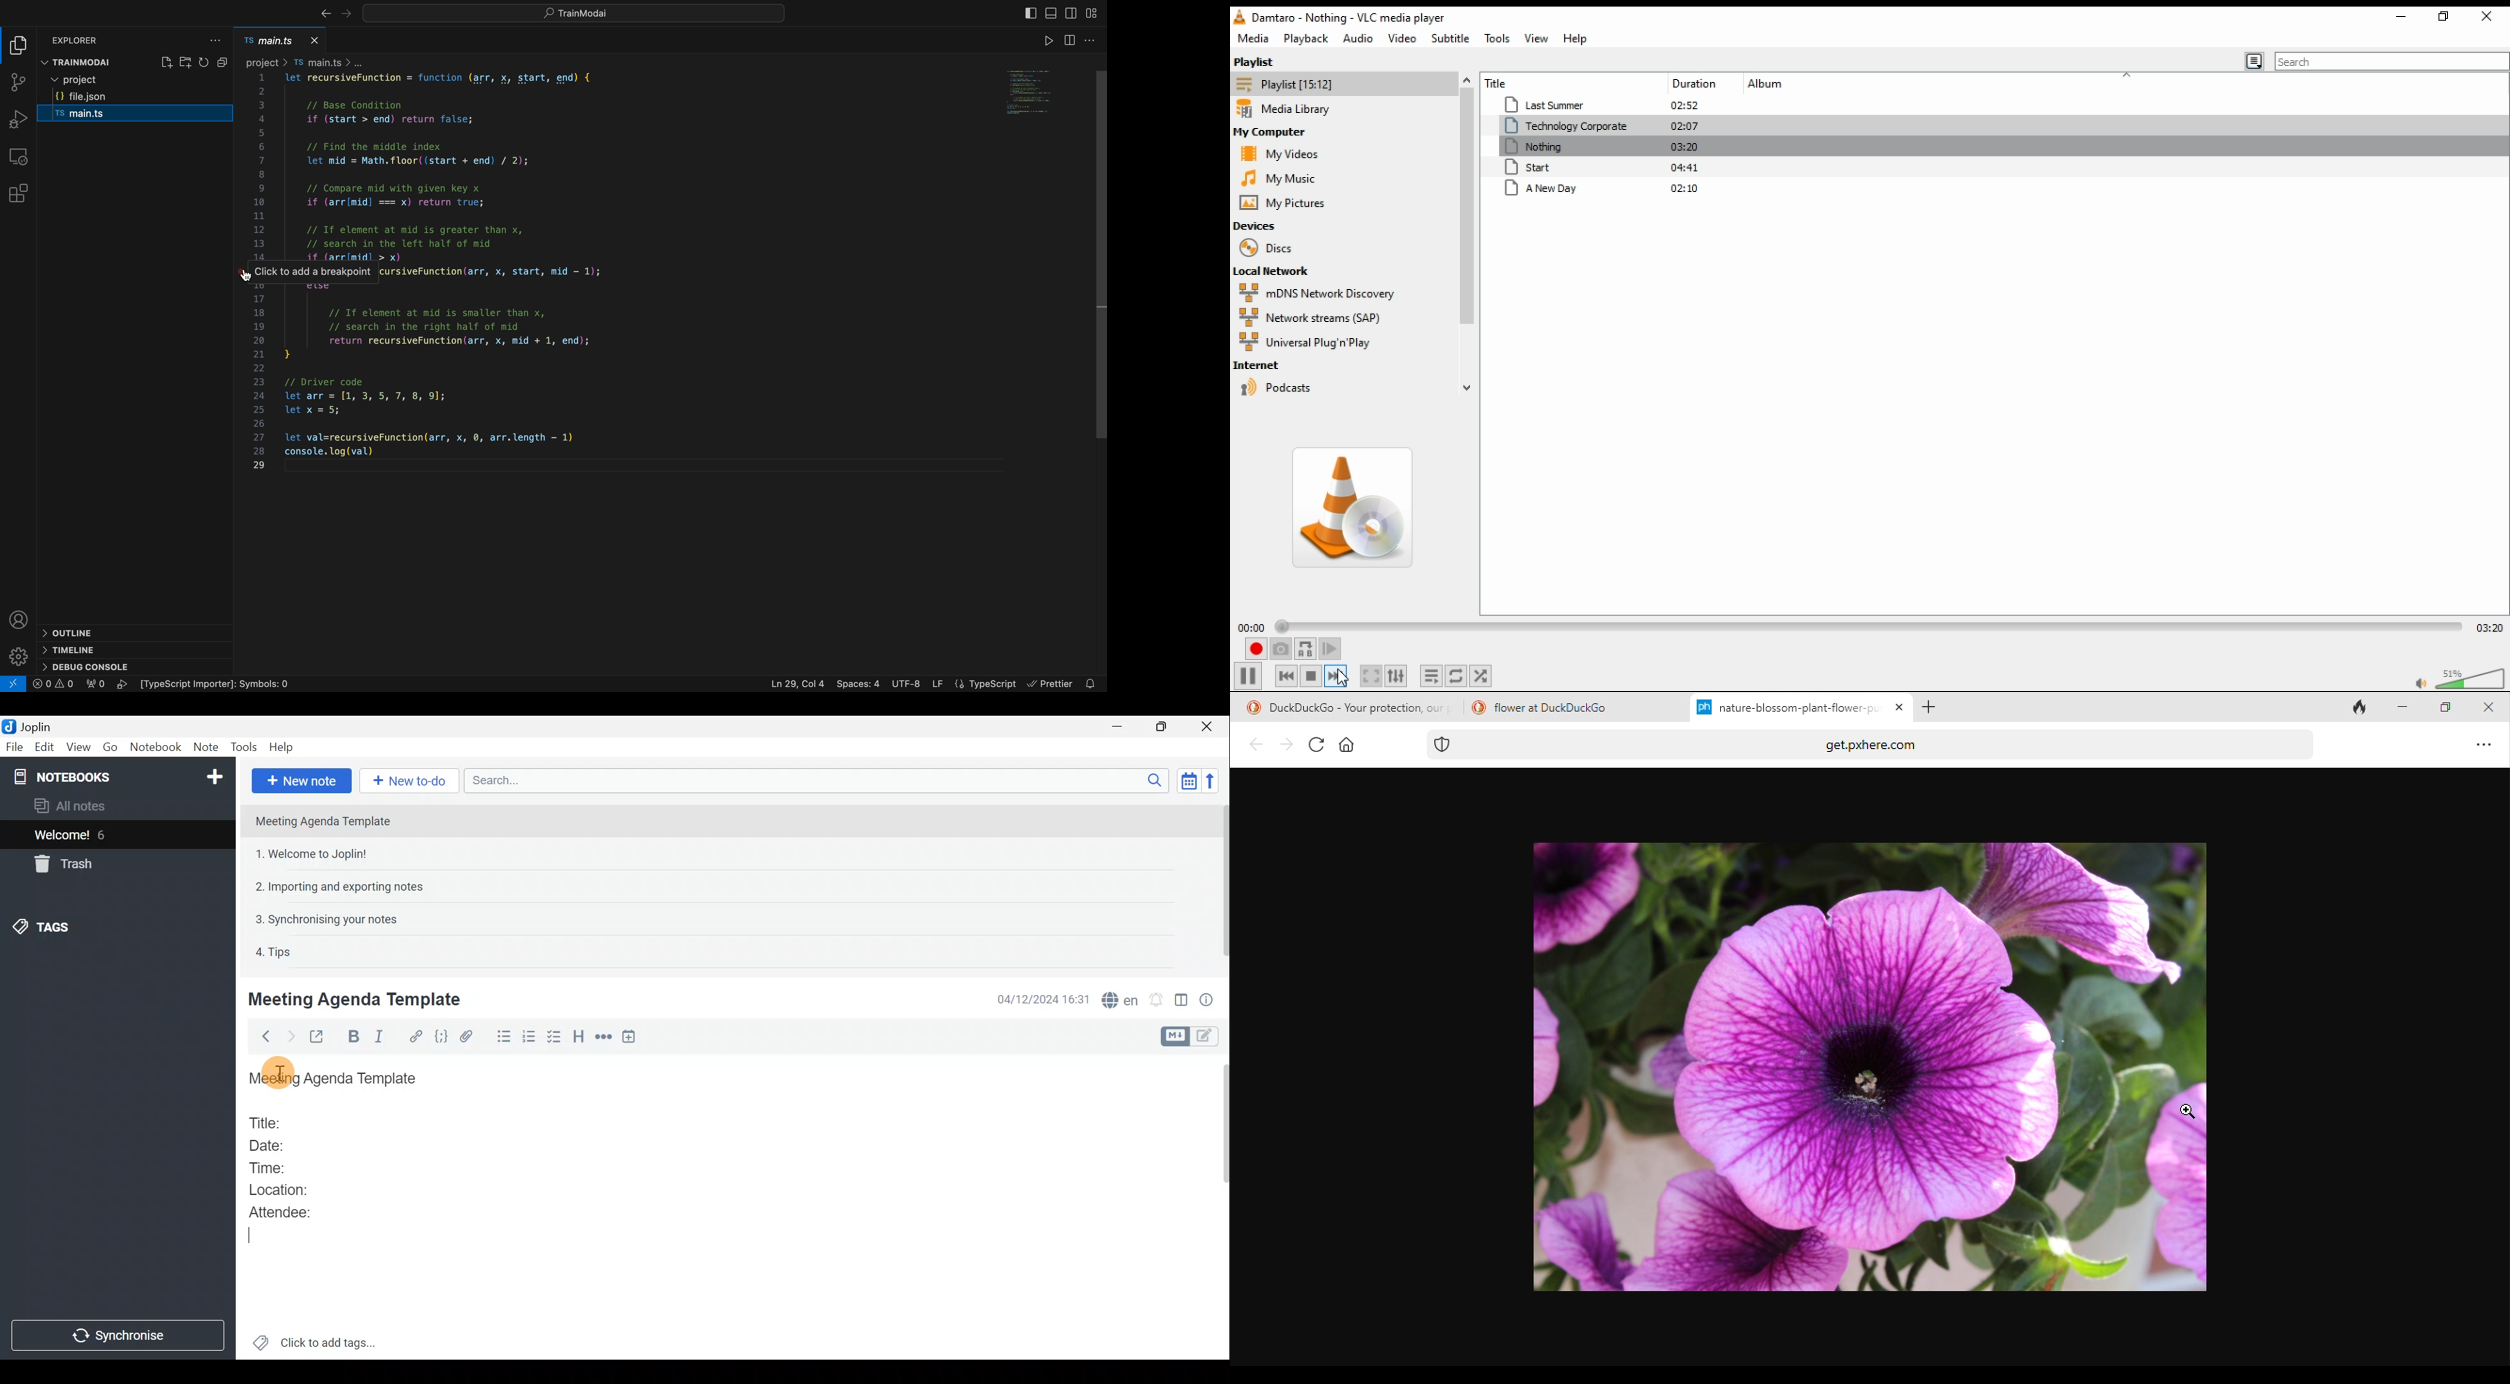  What do you see at coordinates (2442, 712) in the screenshot?
I see `maximize` at bounding box center [2442, 712].